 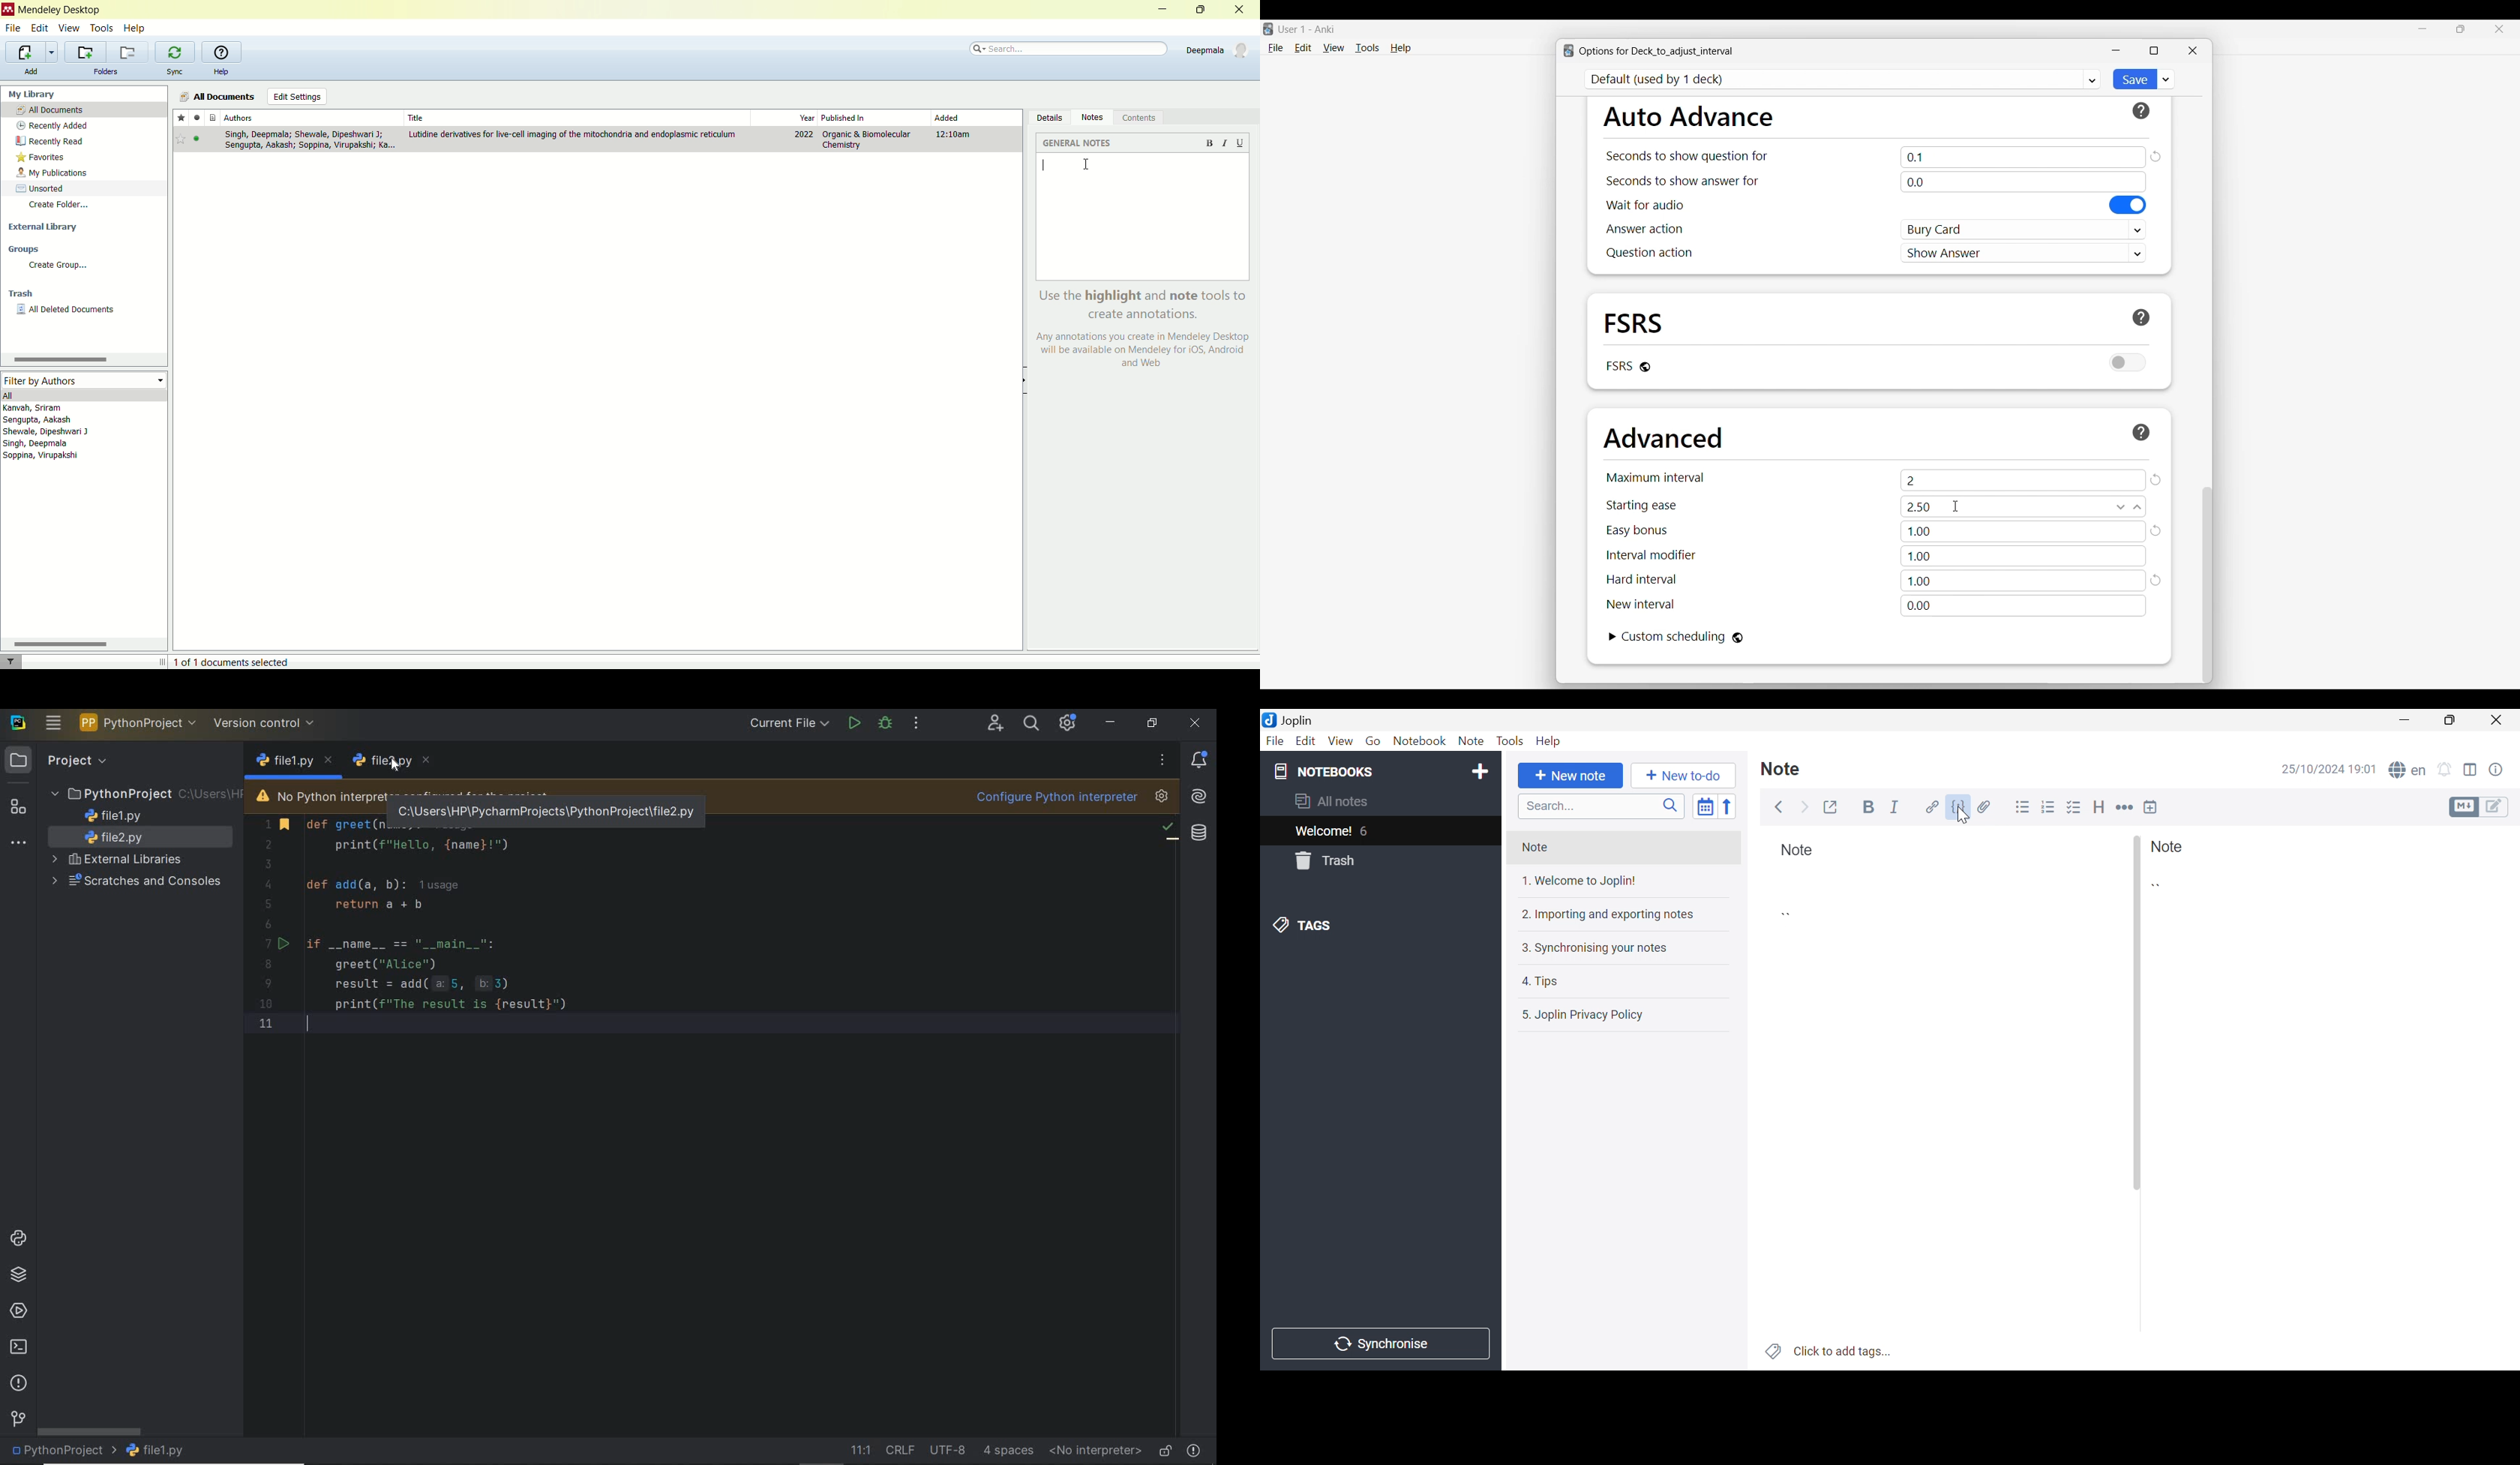 I want to click on Cursor, so click(x=1964, y=817).